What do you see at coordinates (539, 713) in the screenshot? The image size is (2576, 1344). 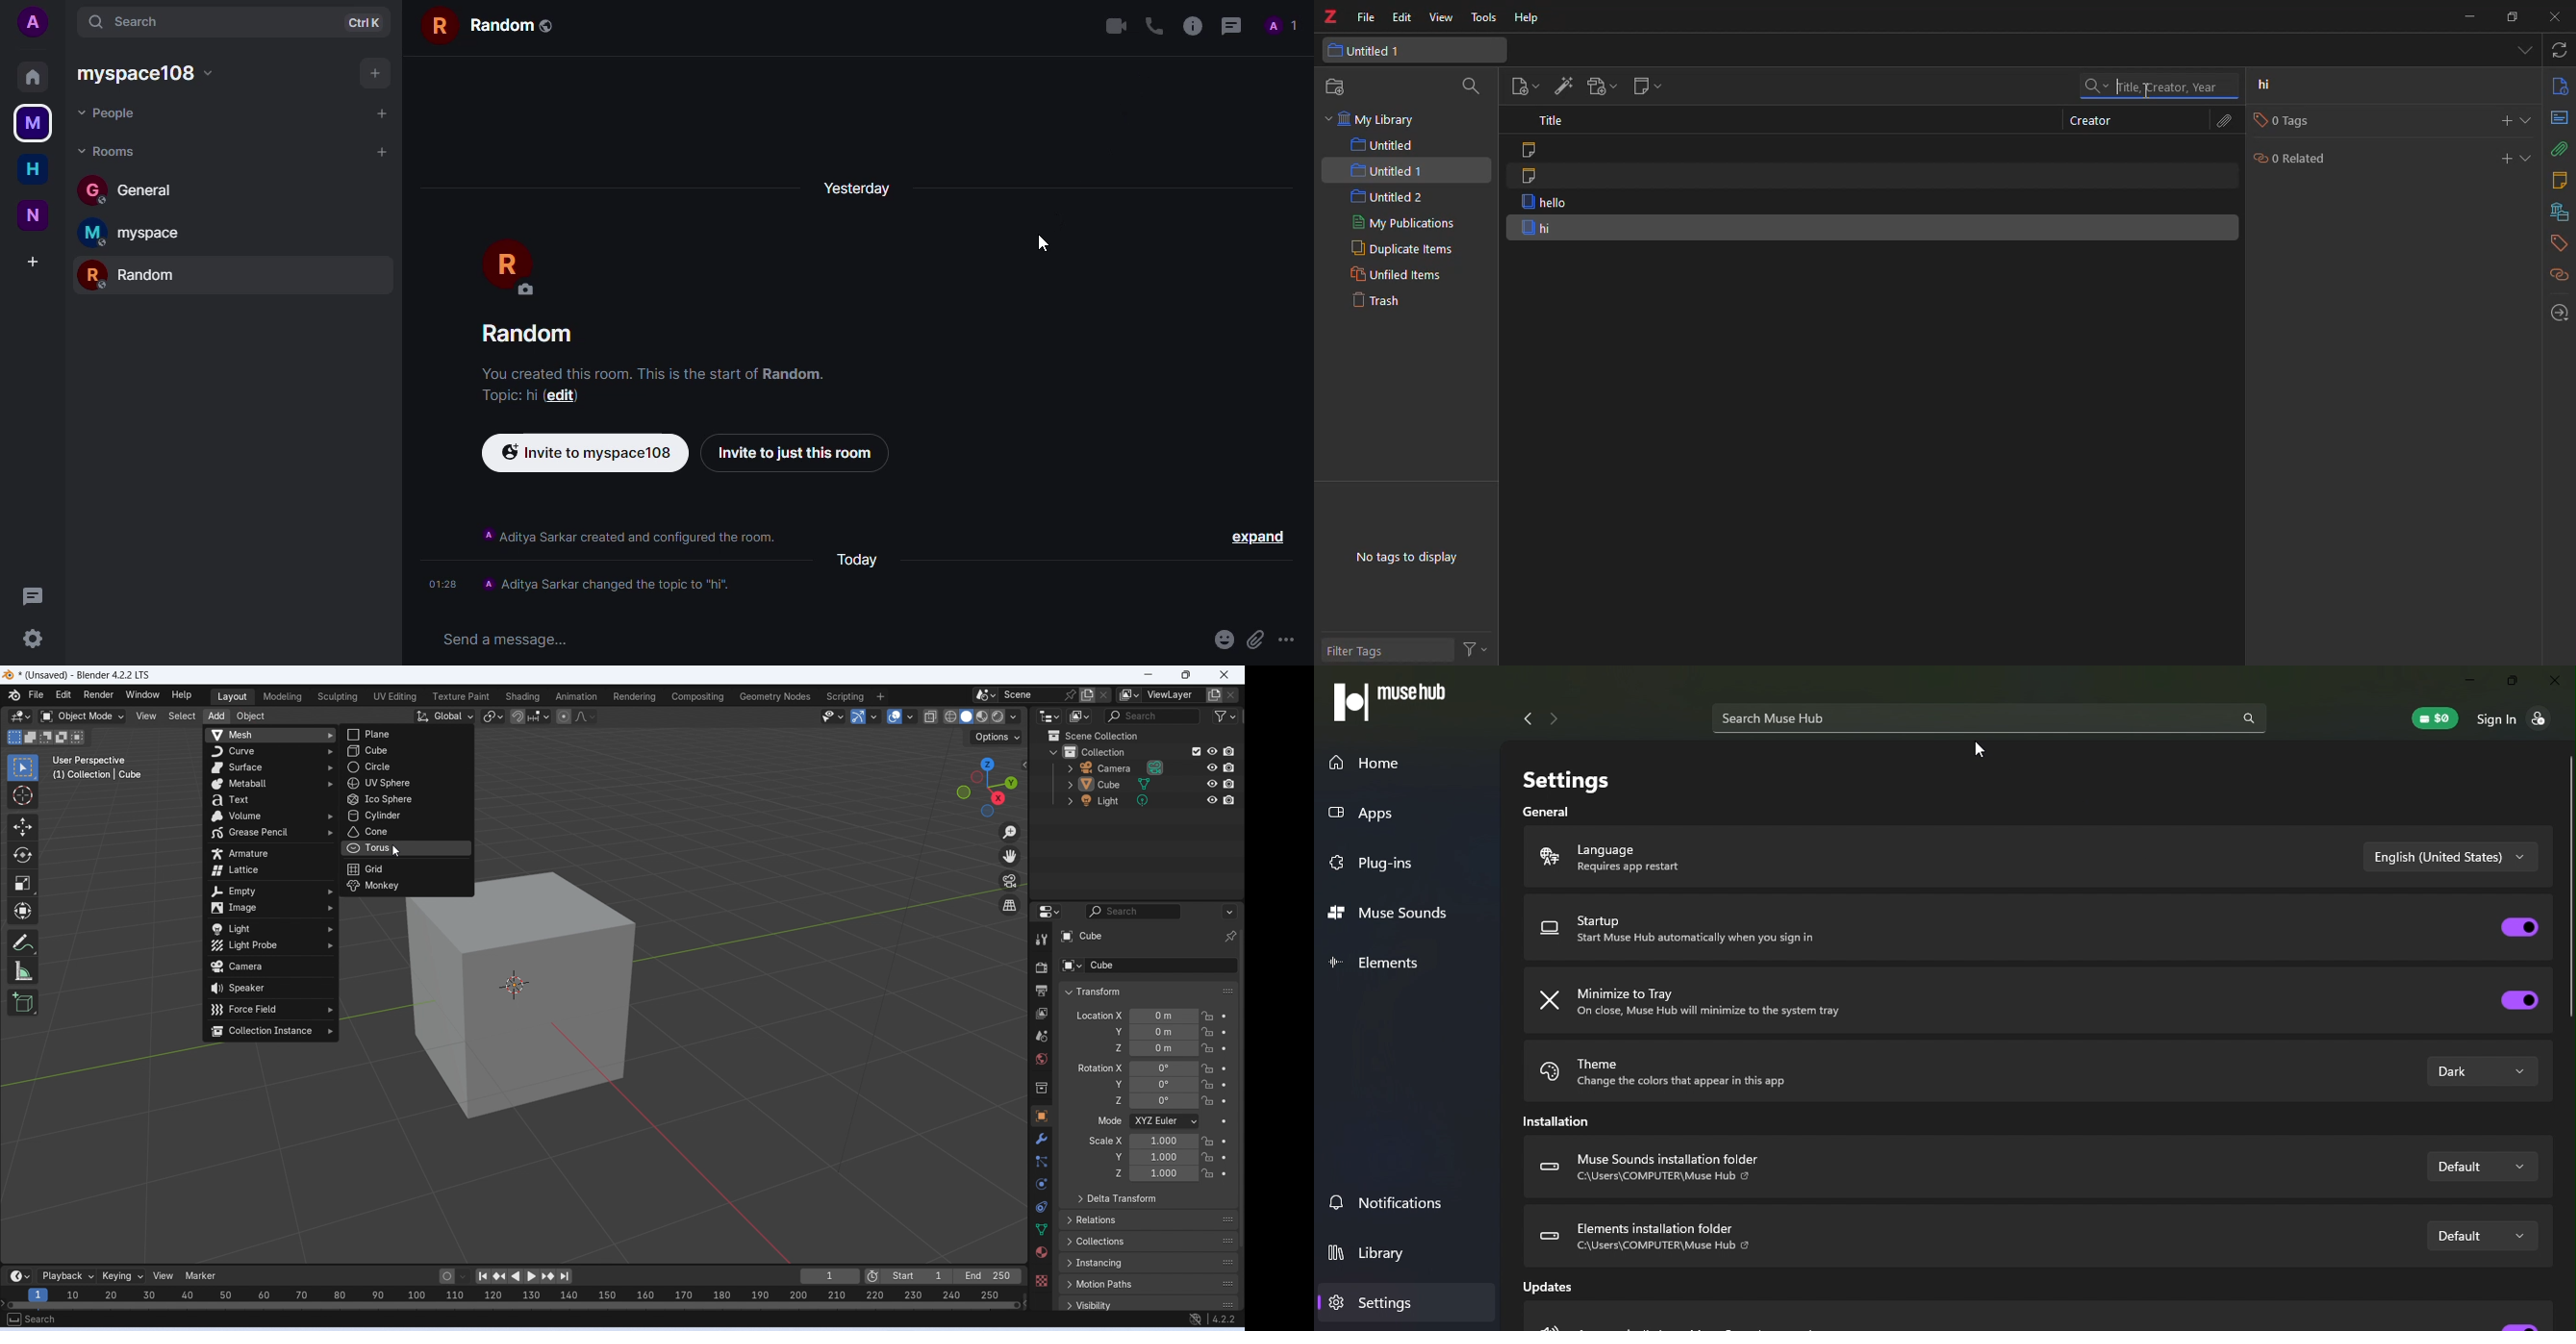 I see `Snapping` at bounding box center [539, 713].